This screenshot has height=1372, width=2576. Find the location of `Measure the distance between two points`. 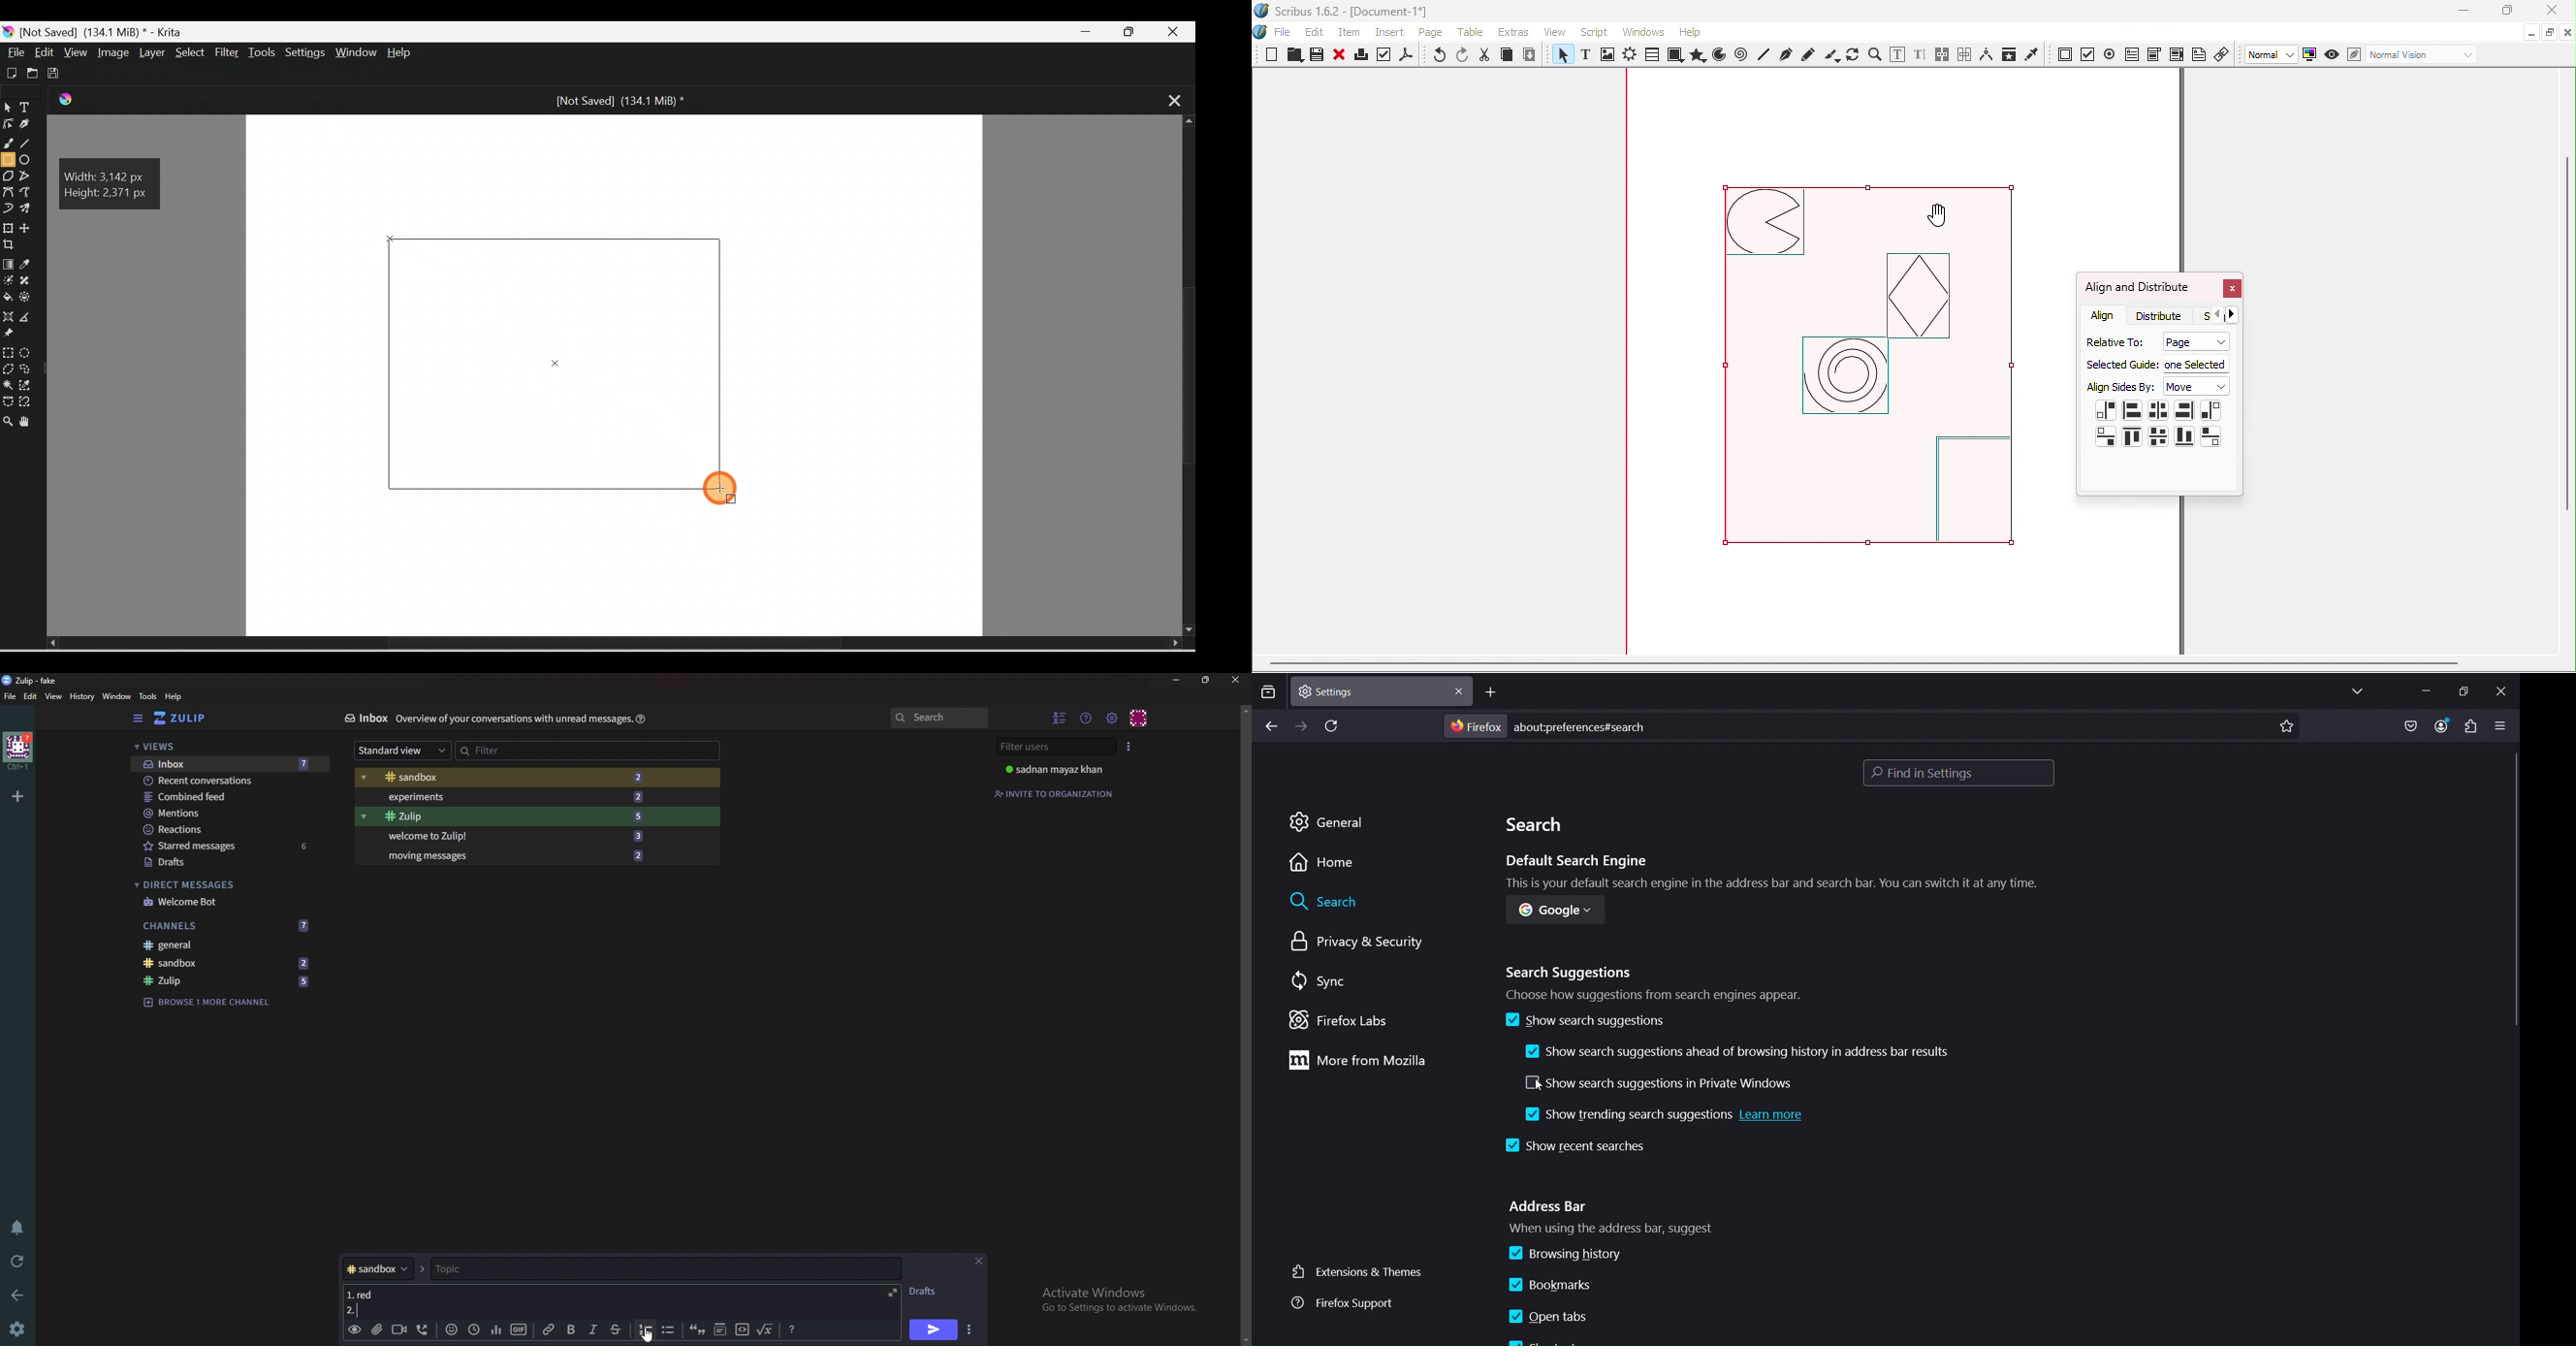

Measure the distance between two points is located at coordinates (30, 318).